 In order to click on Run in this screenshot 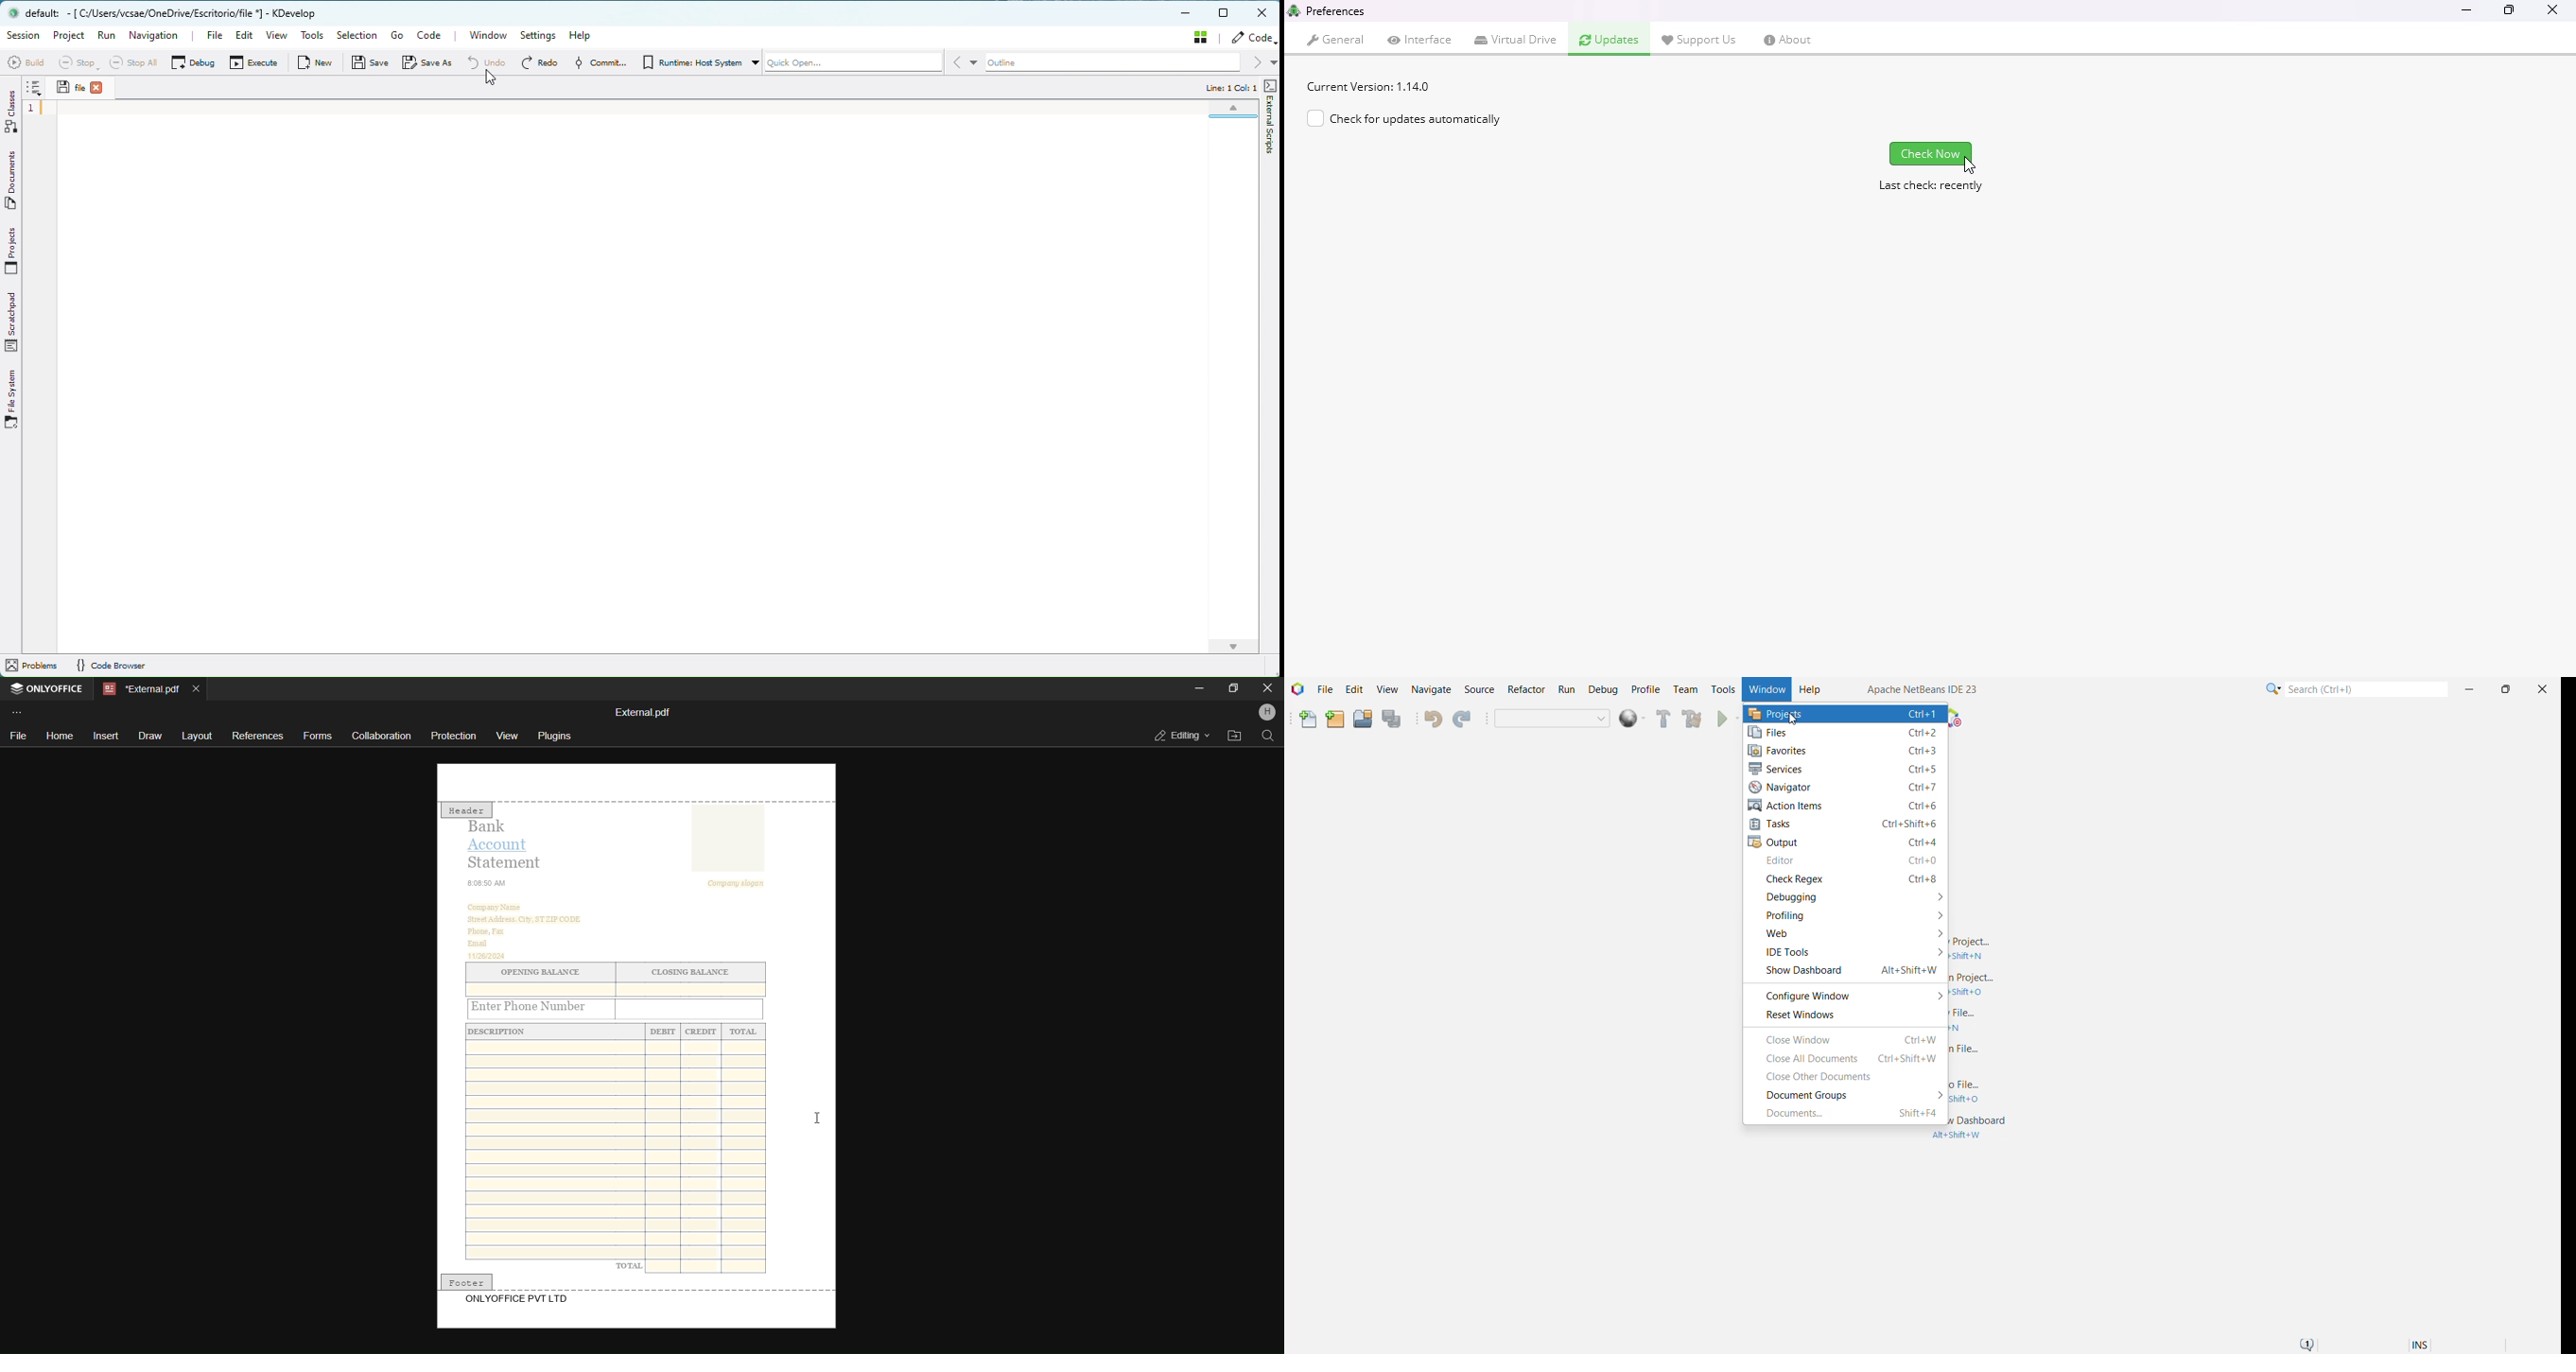, I will do `click(1566, 690)`.